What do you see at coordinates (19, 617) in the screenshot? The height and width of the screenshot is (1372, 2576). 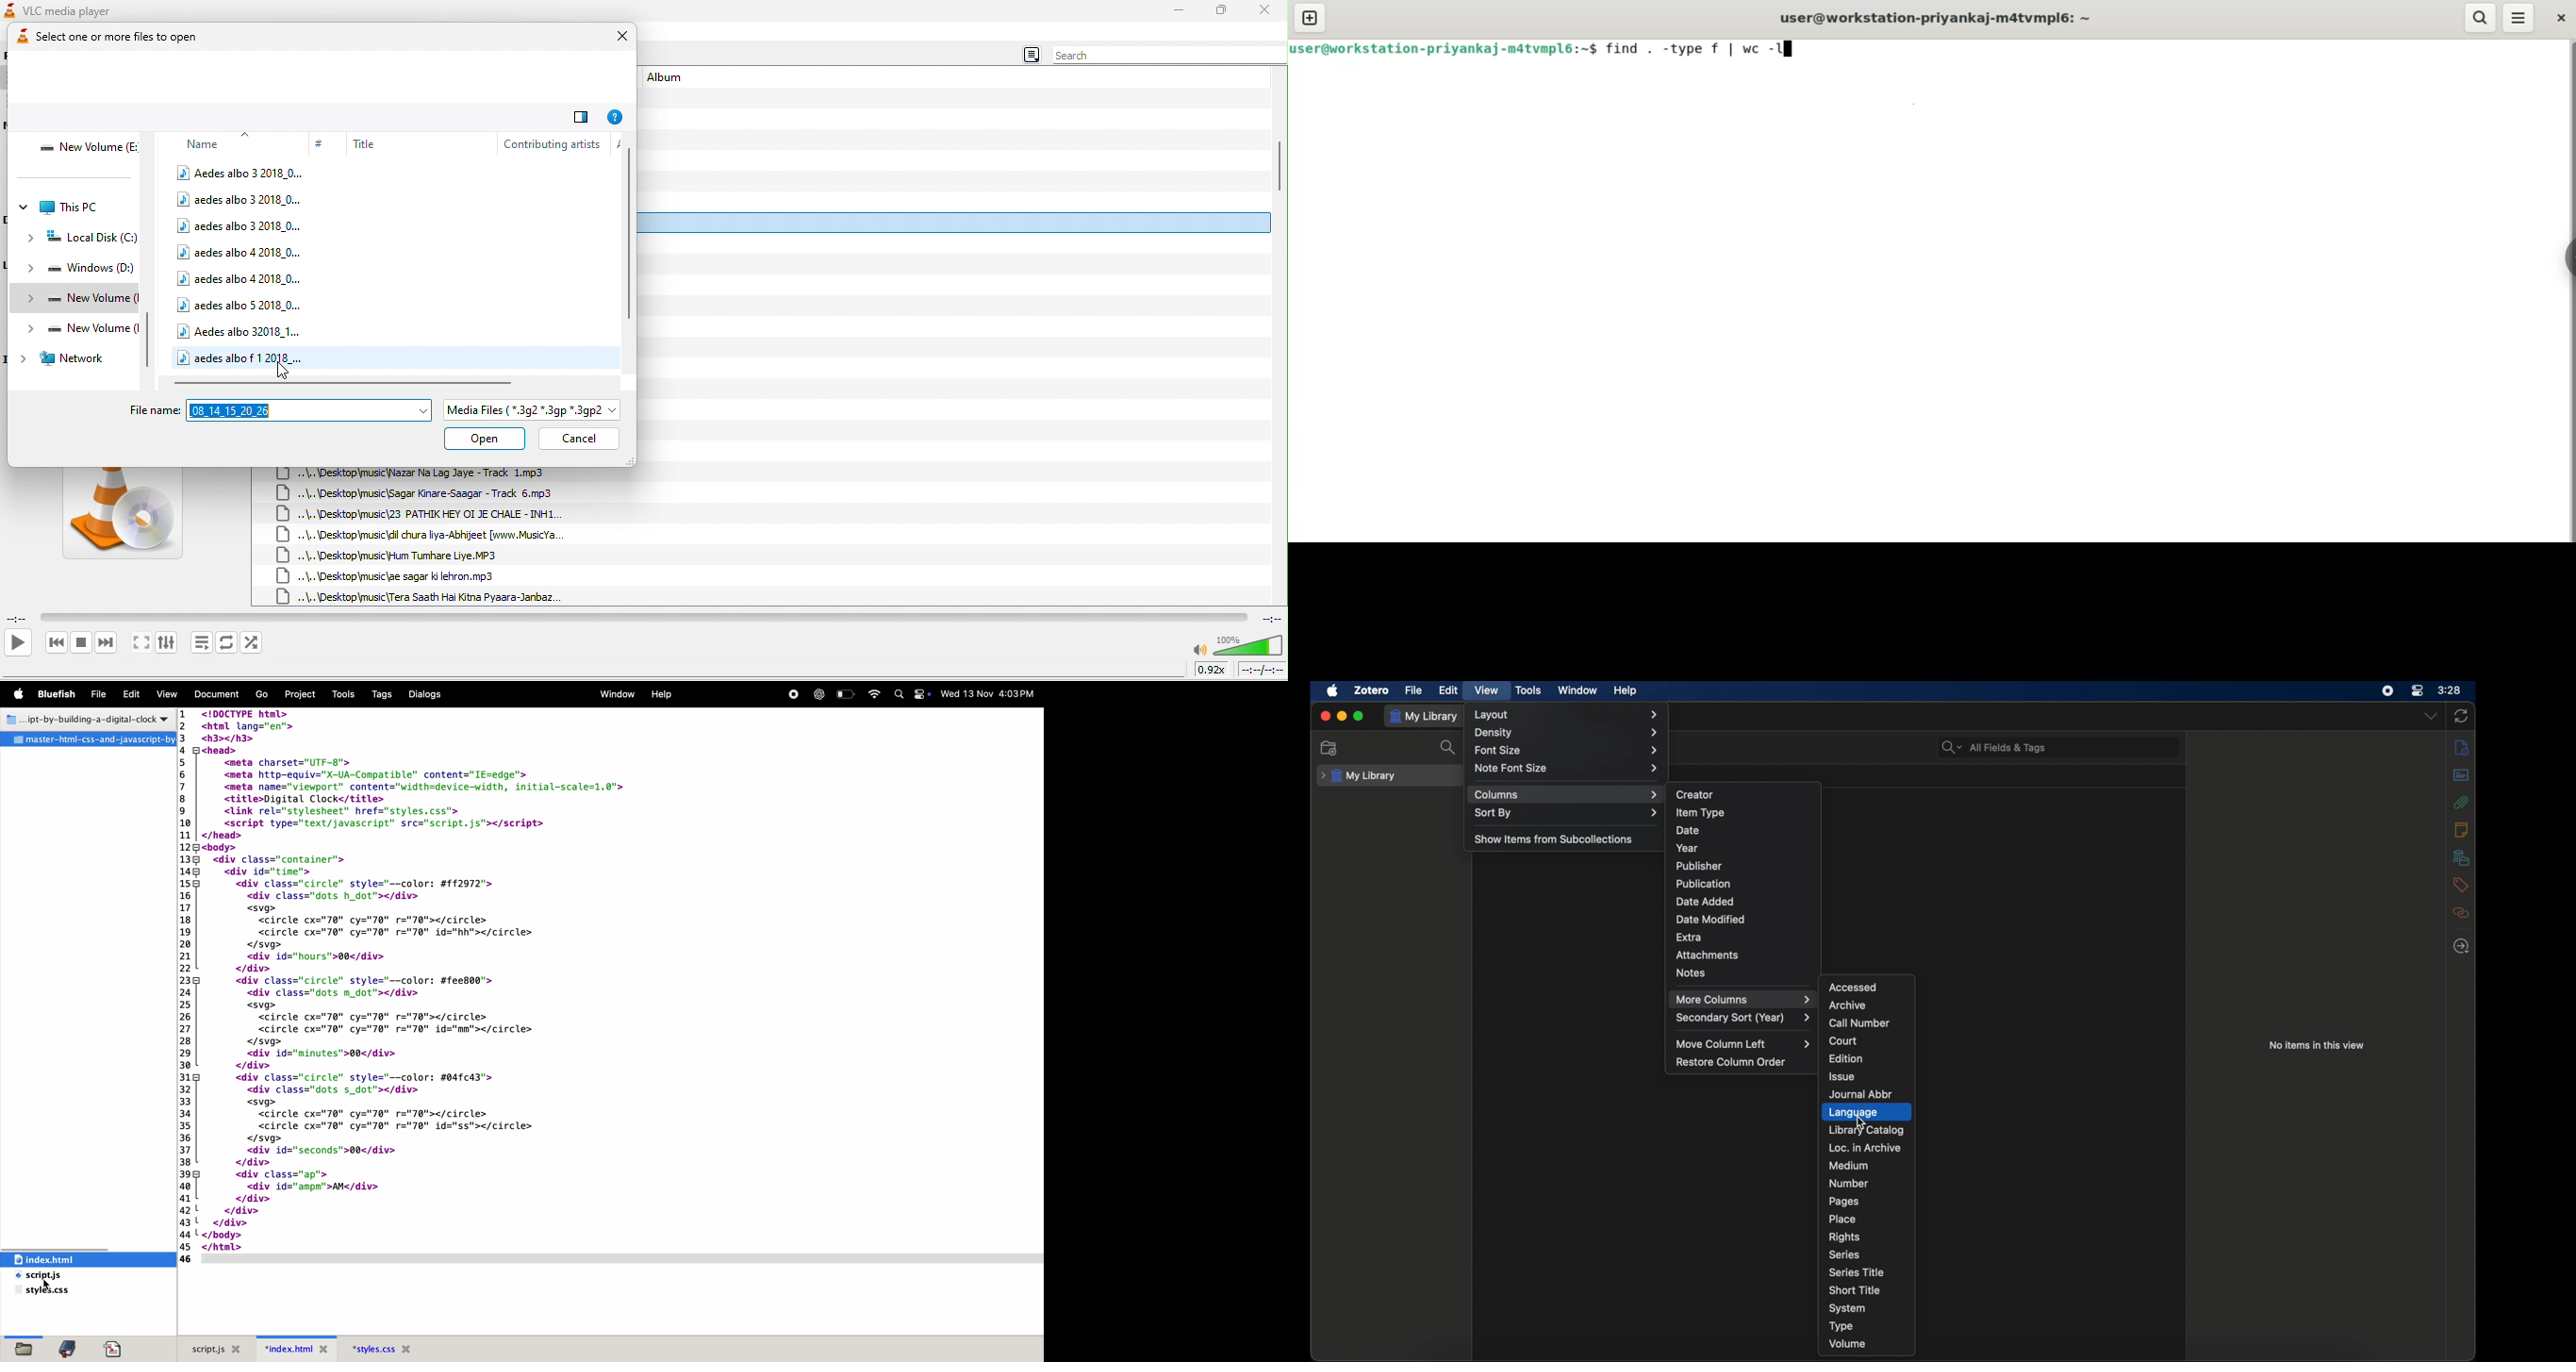 I see `elapsed time` at bounding box center [19, 617].